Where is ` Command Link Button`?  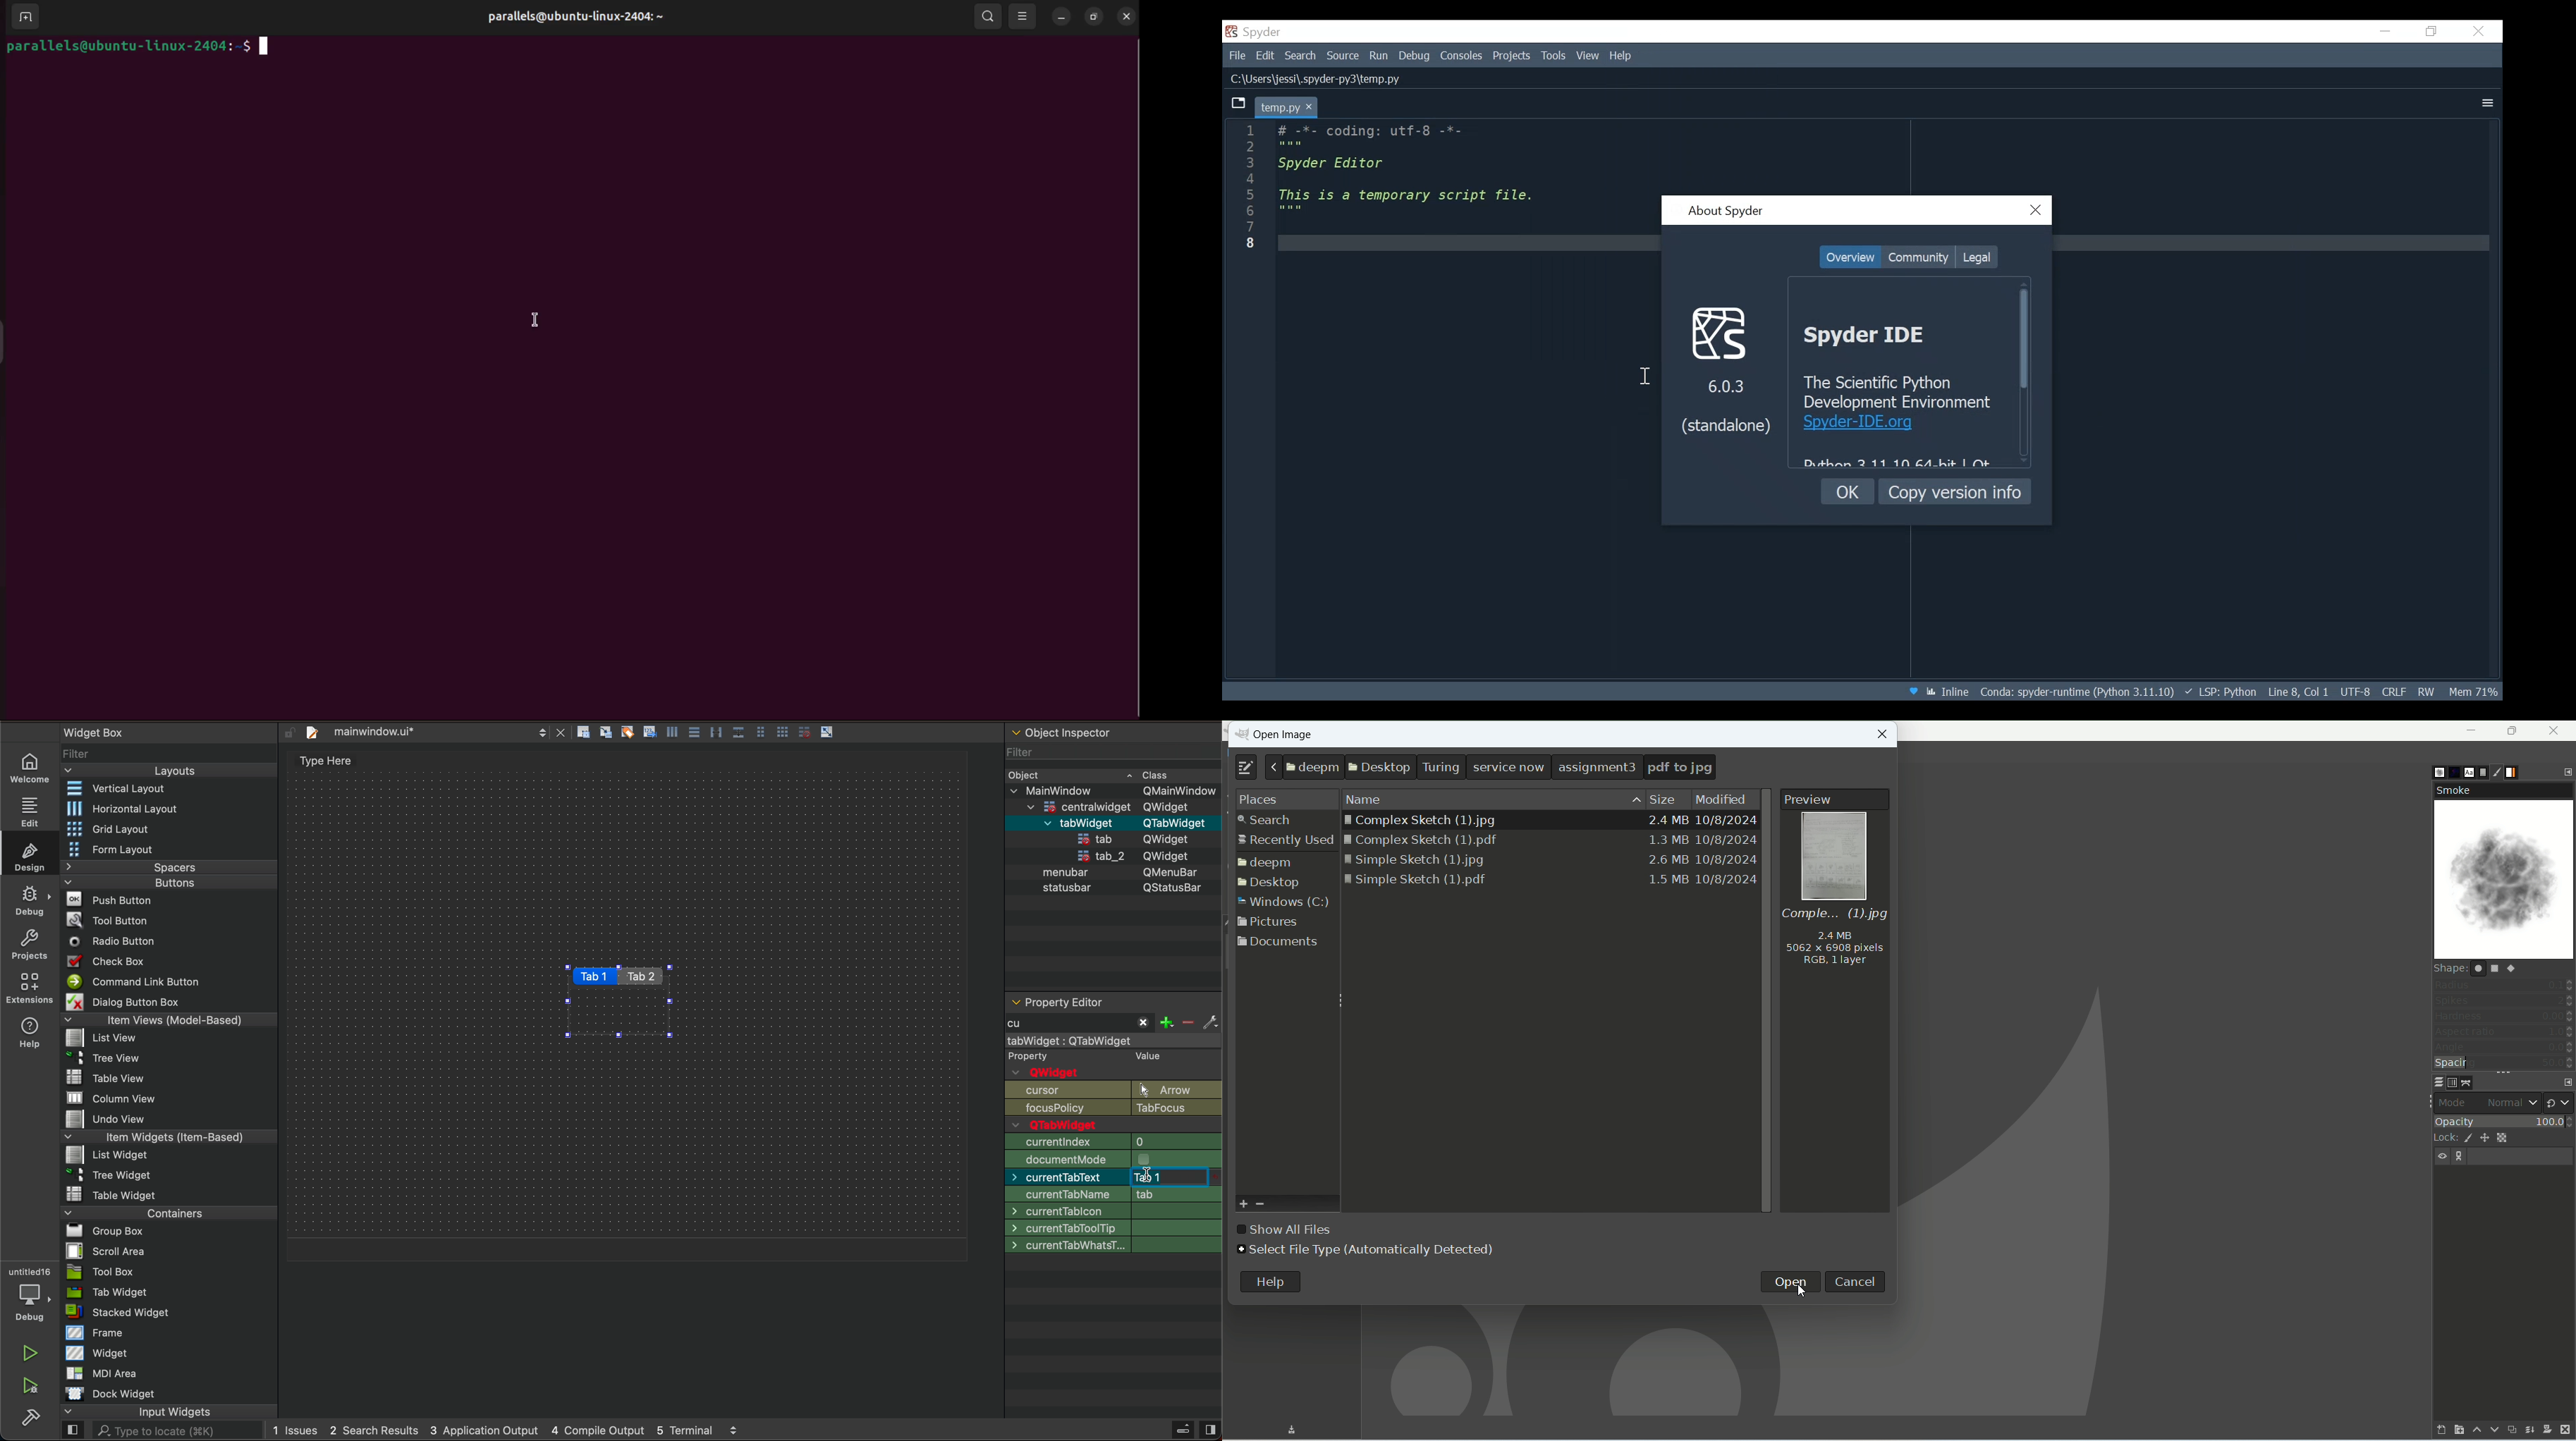  Command Link Button is located at coordinates (132, 981).